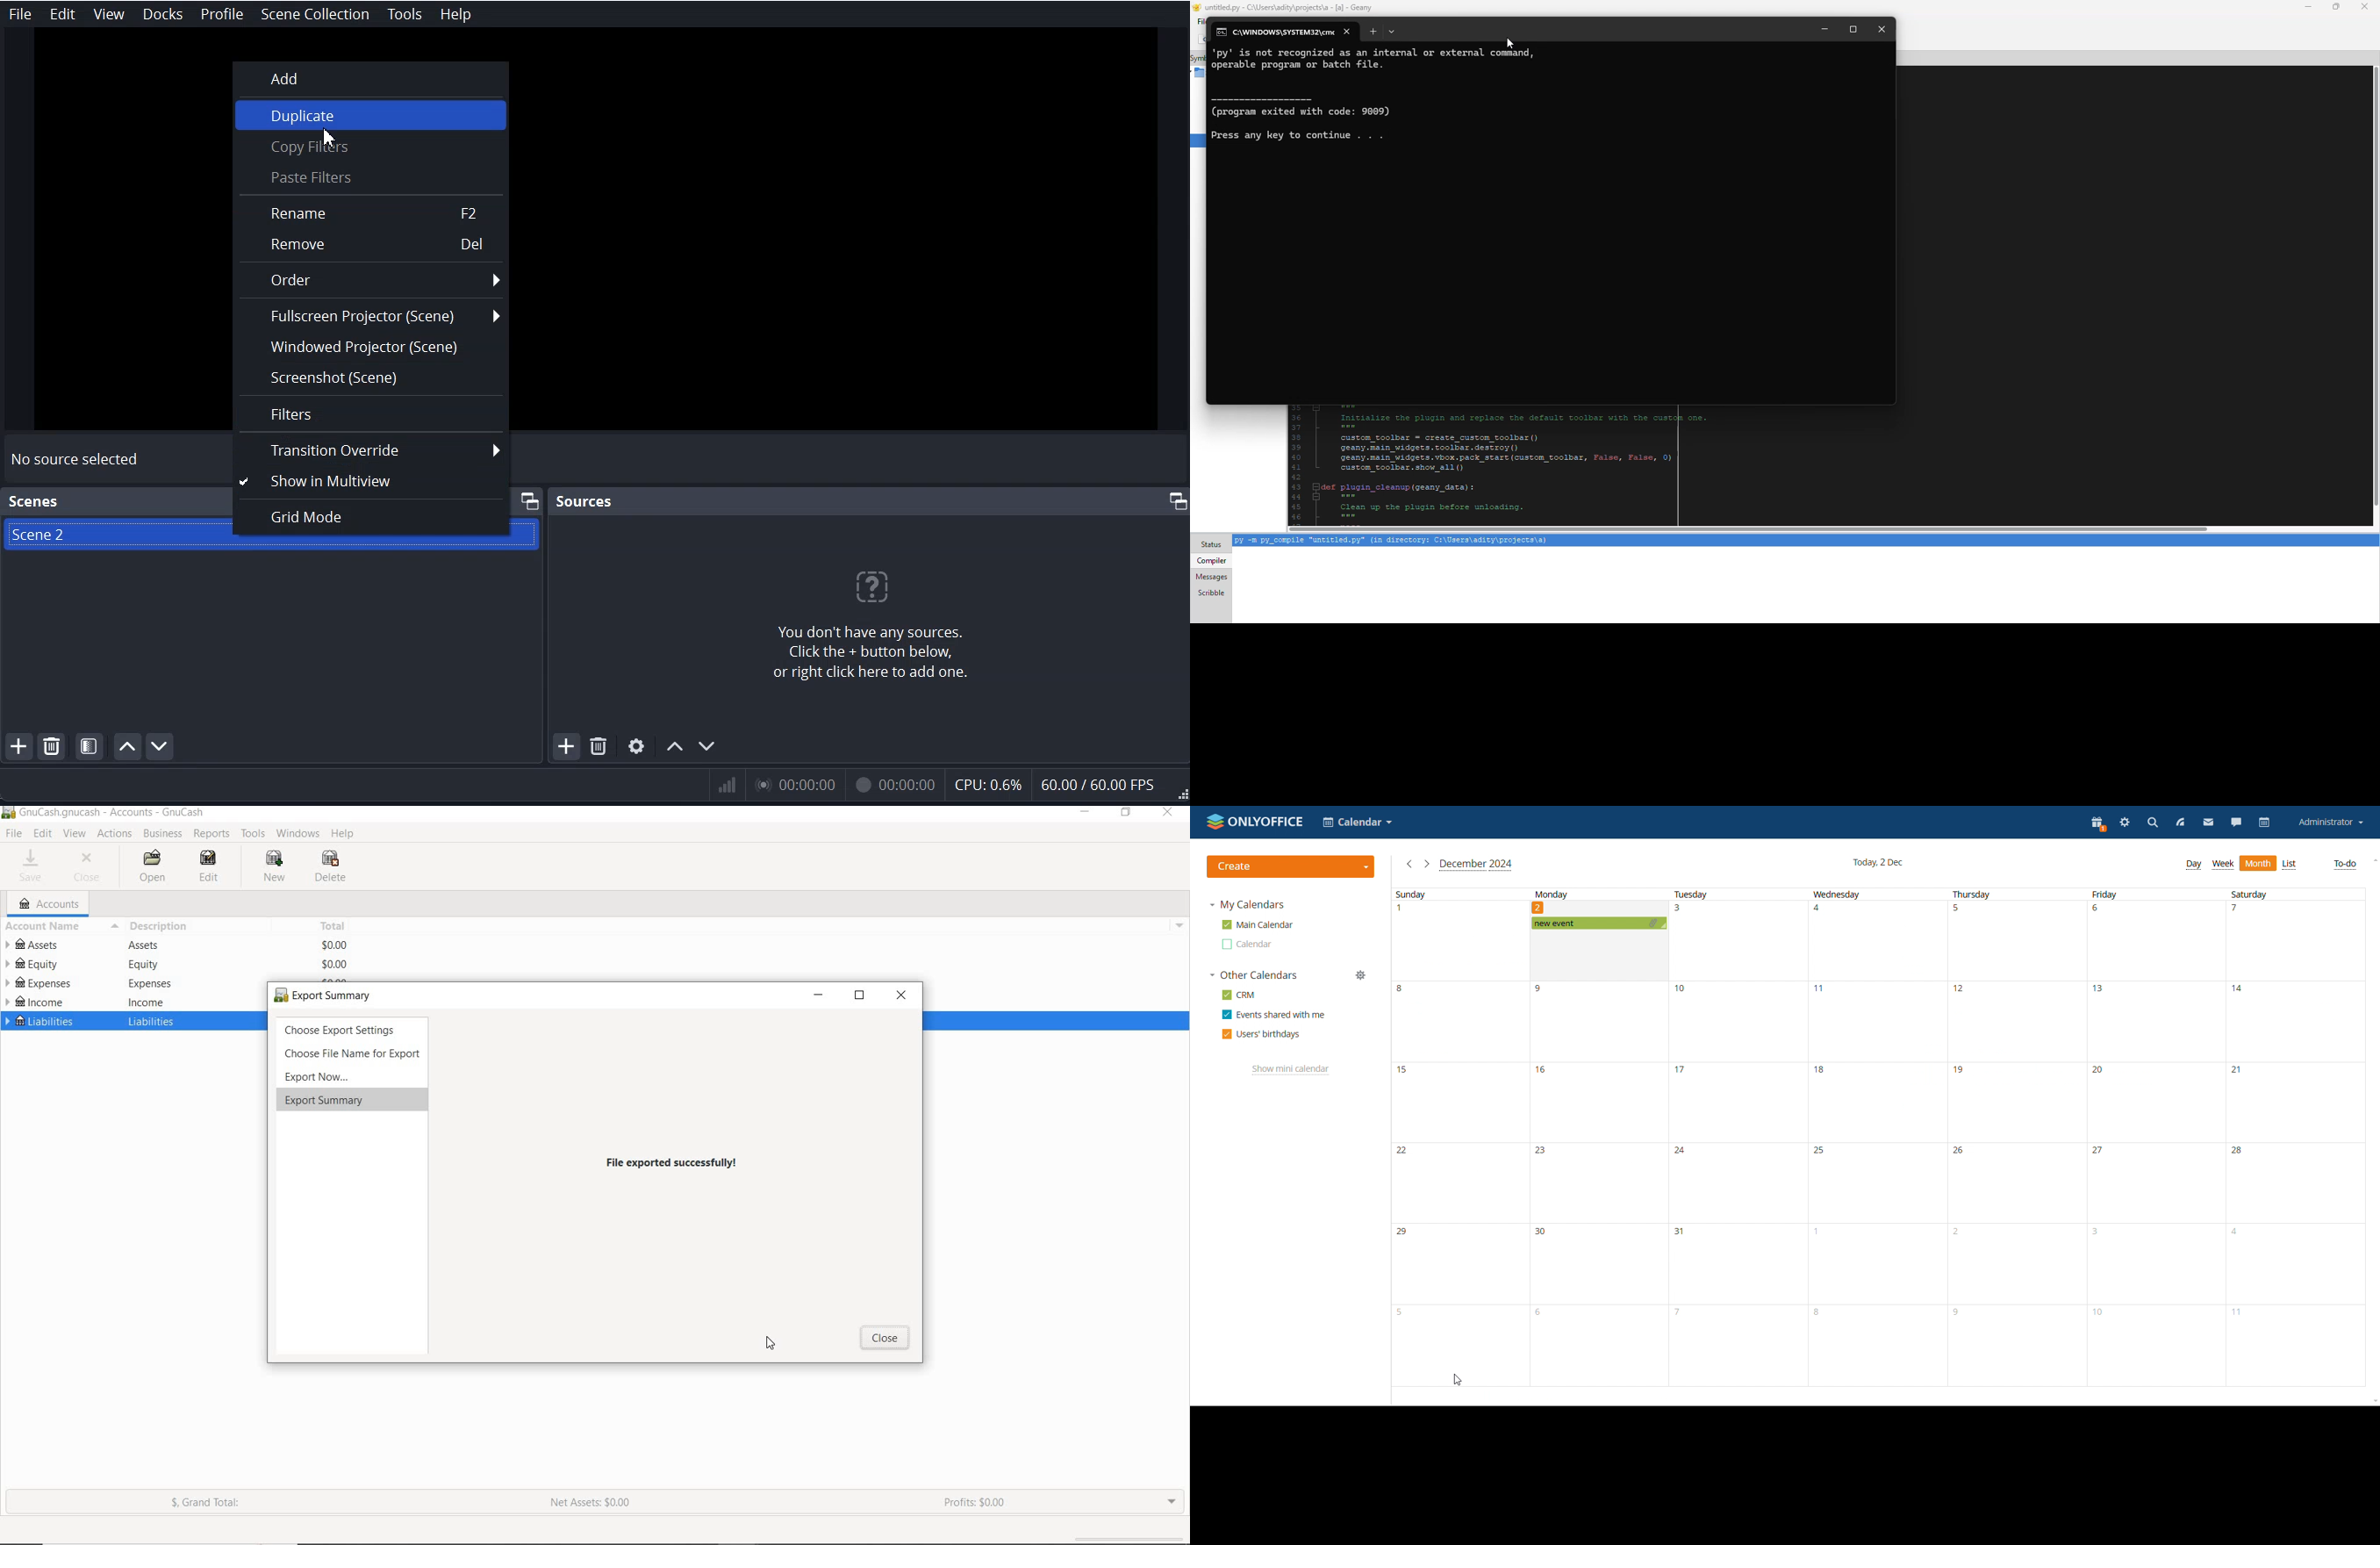  Describe the element at coordinates (369, 78) in the screenshot. I see `Add` at that location.